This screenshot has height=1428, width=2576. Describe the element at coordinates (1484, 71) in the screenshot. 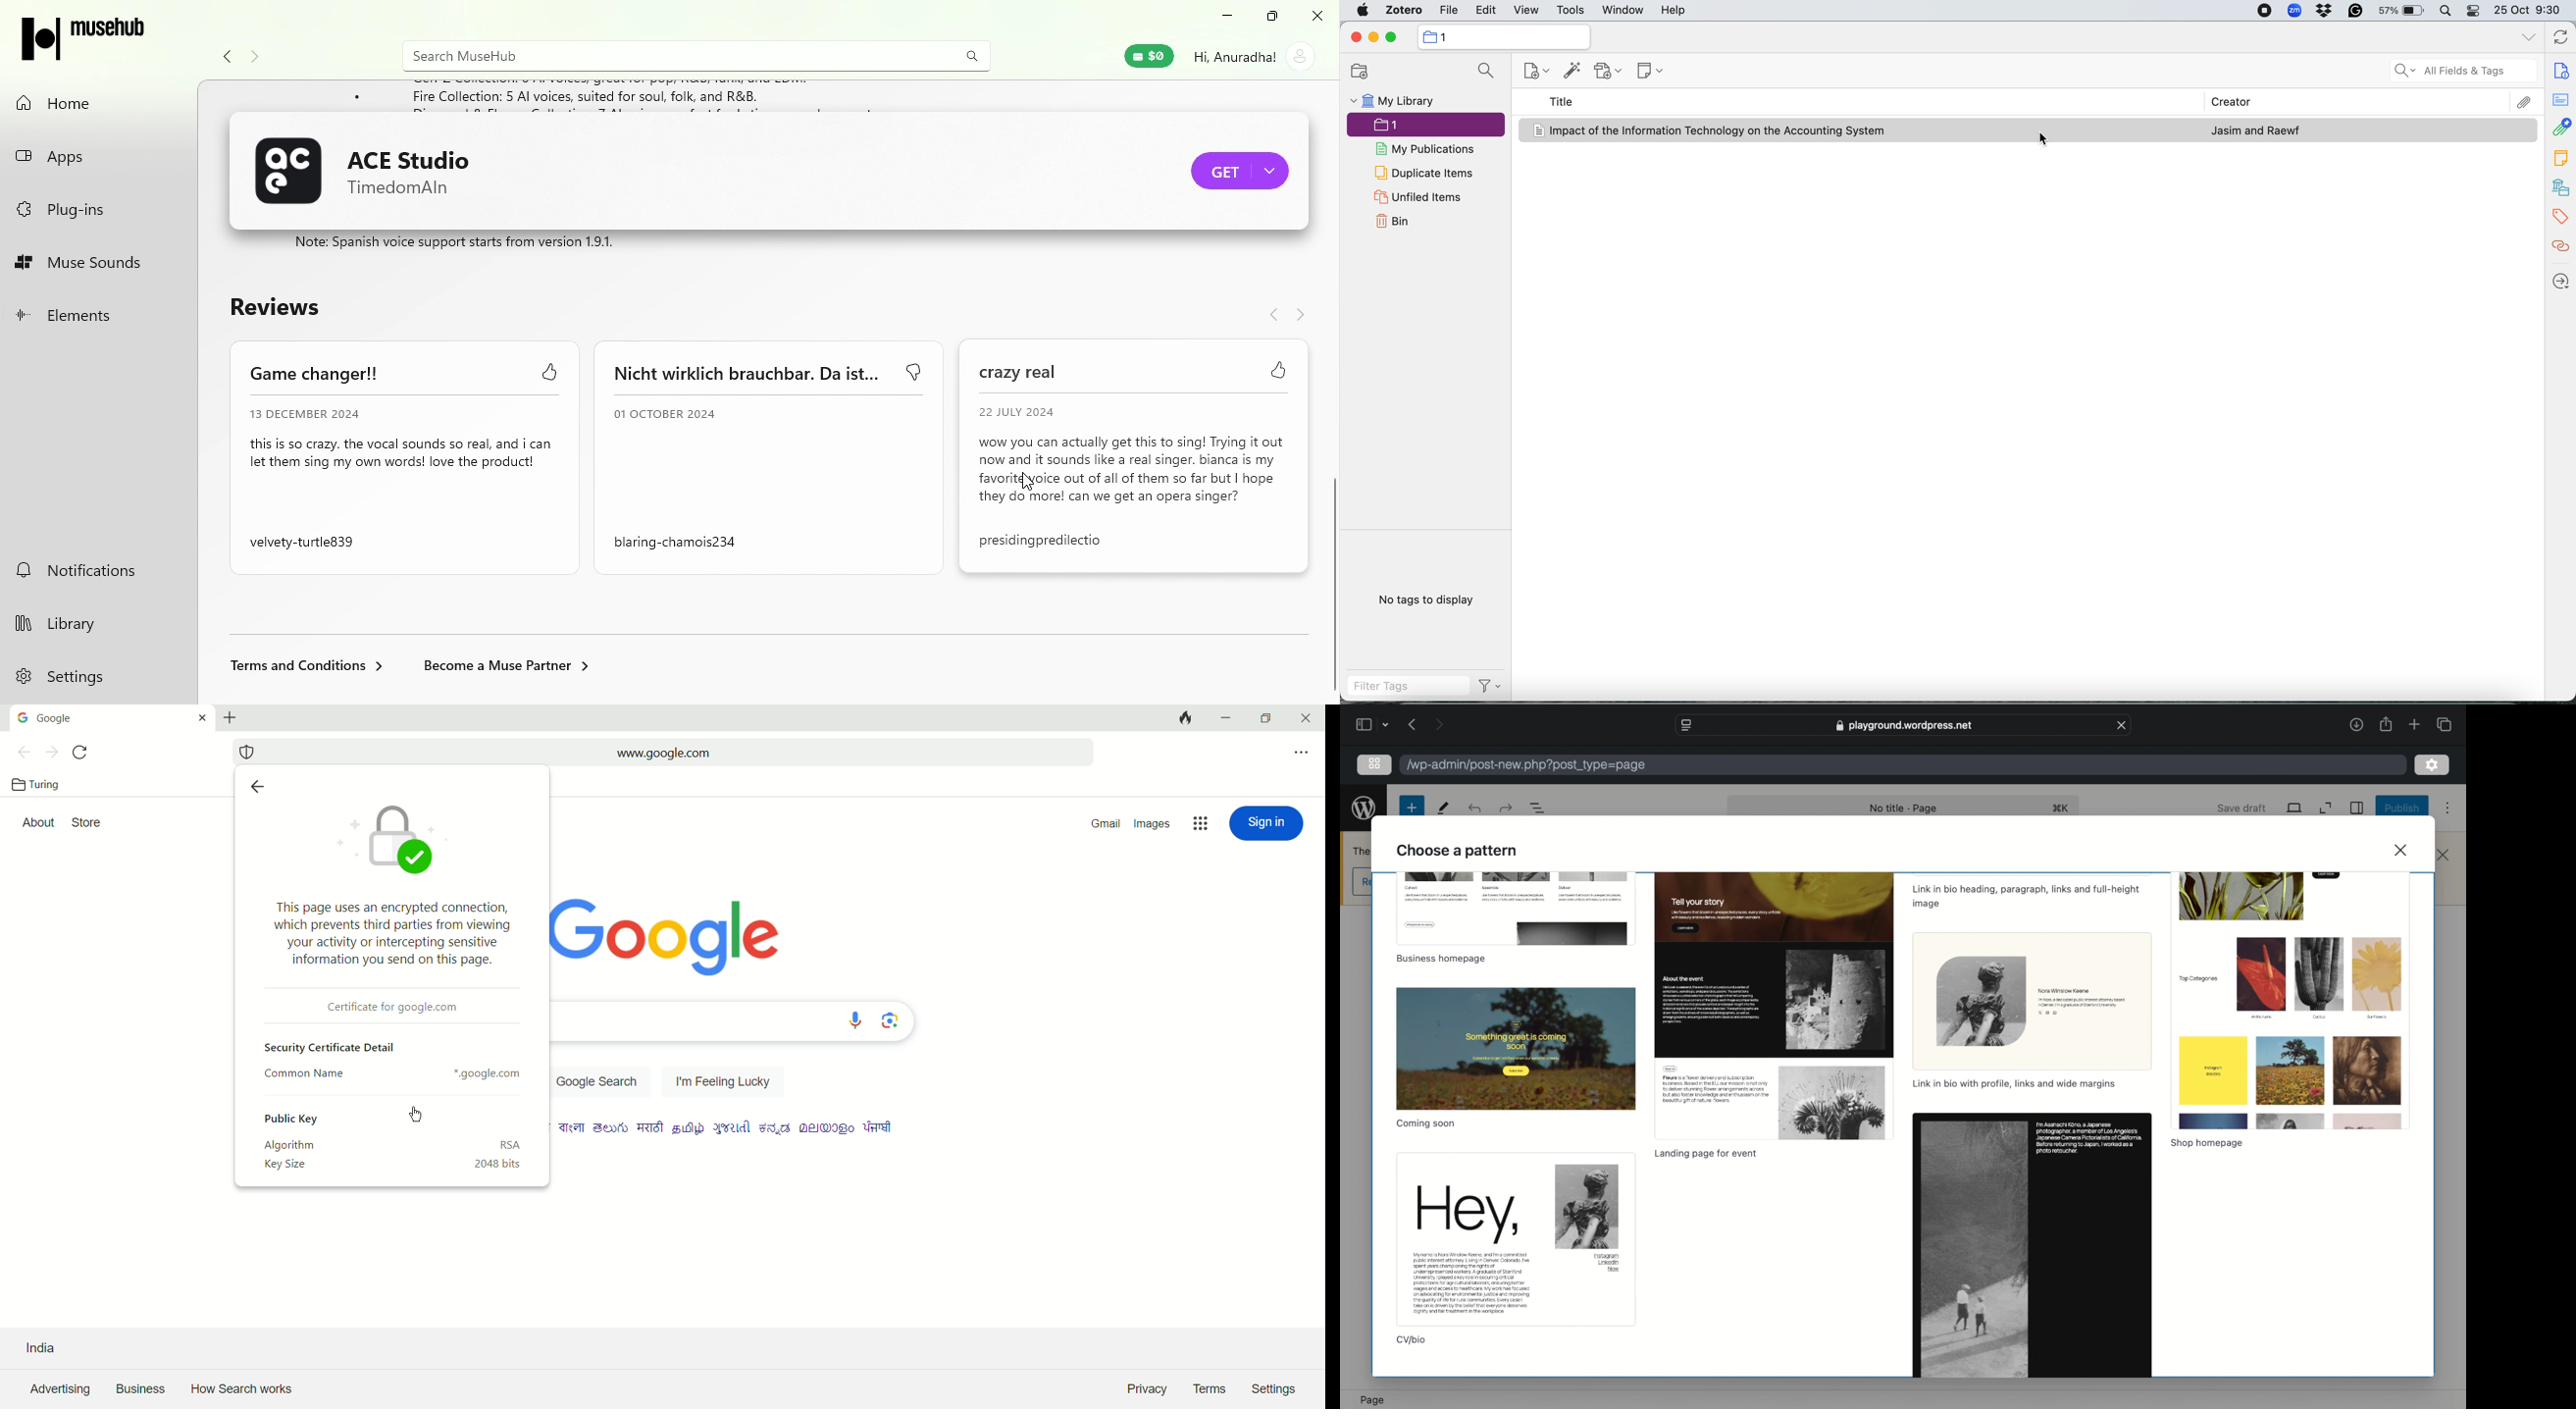

I see `searcg` at that location.